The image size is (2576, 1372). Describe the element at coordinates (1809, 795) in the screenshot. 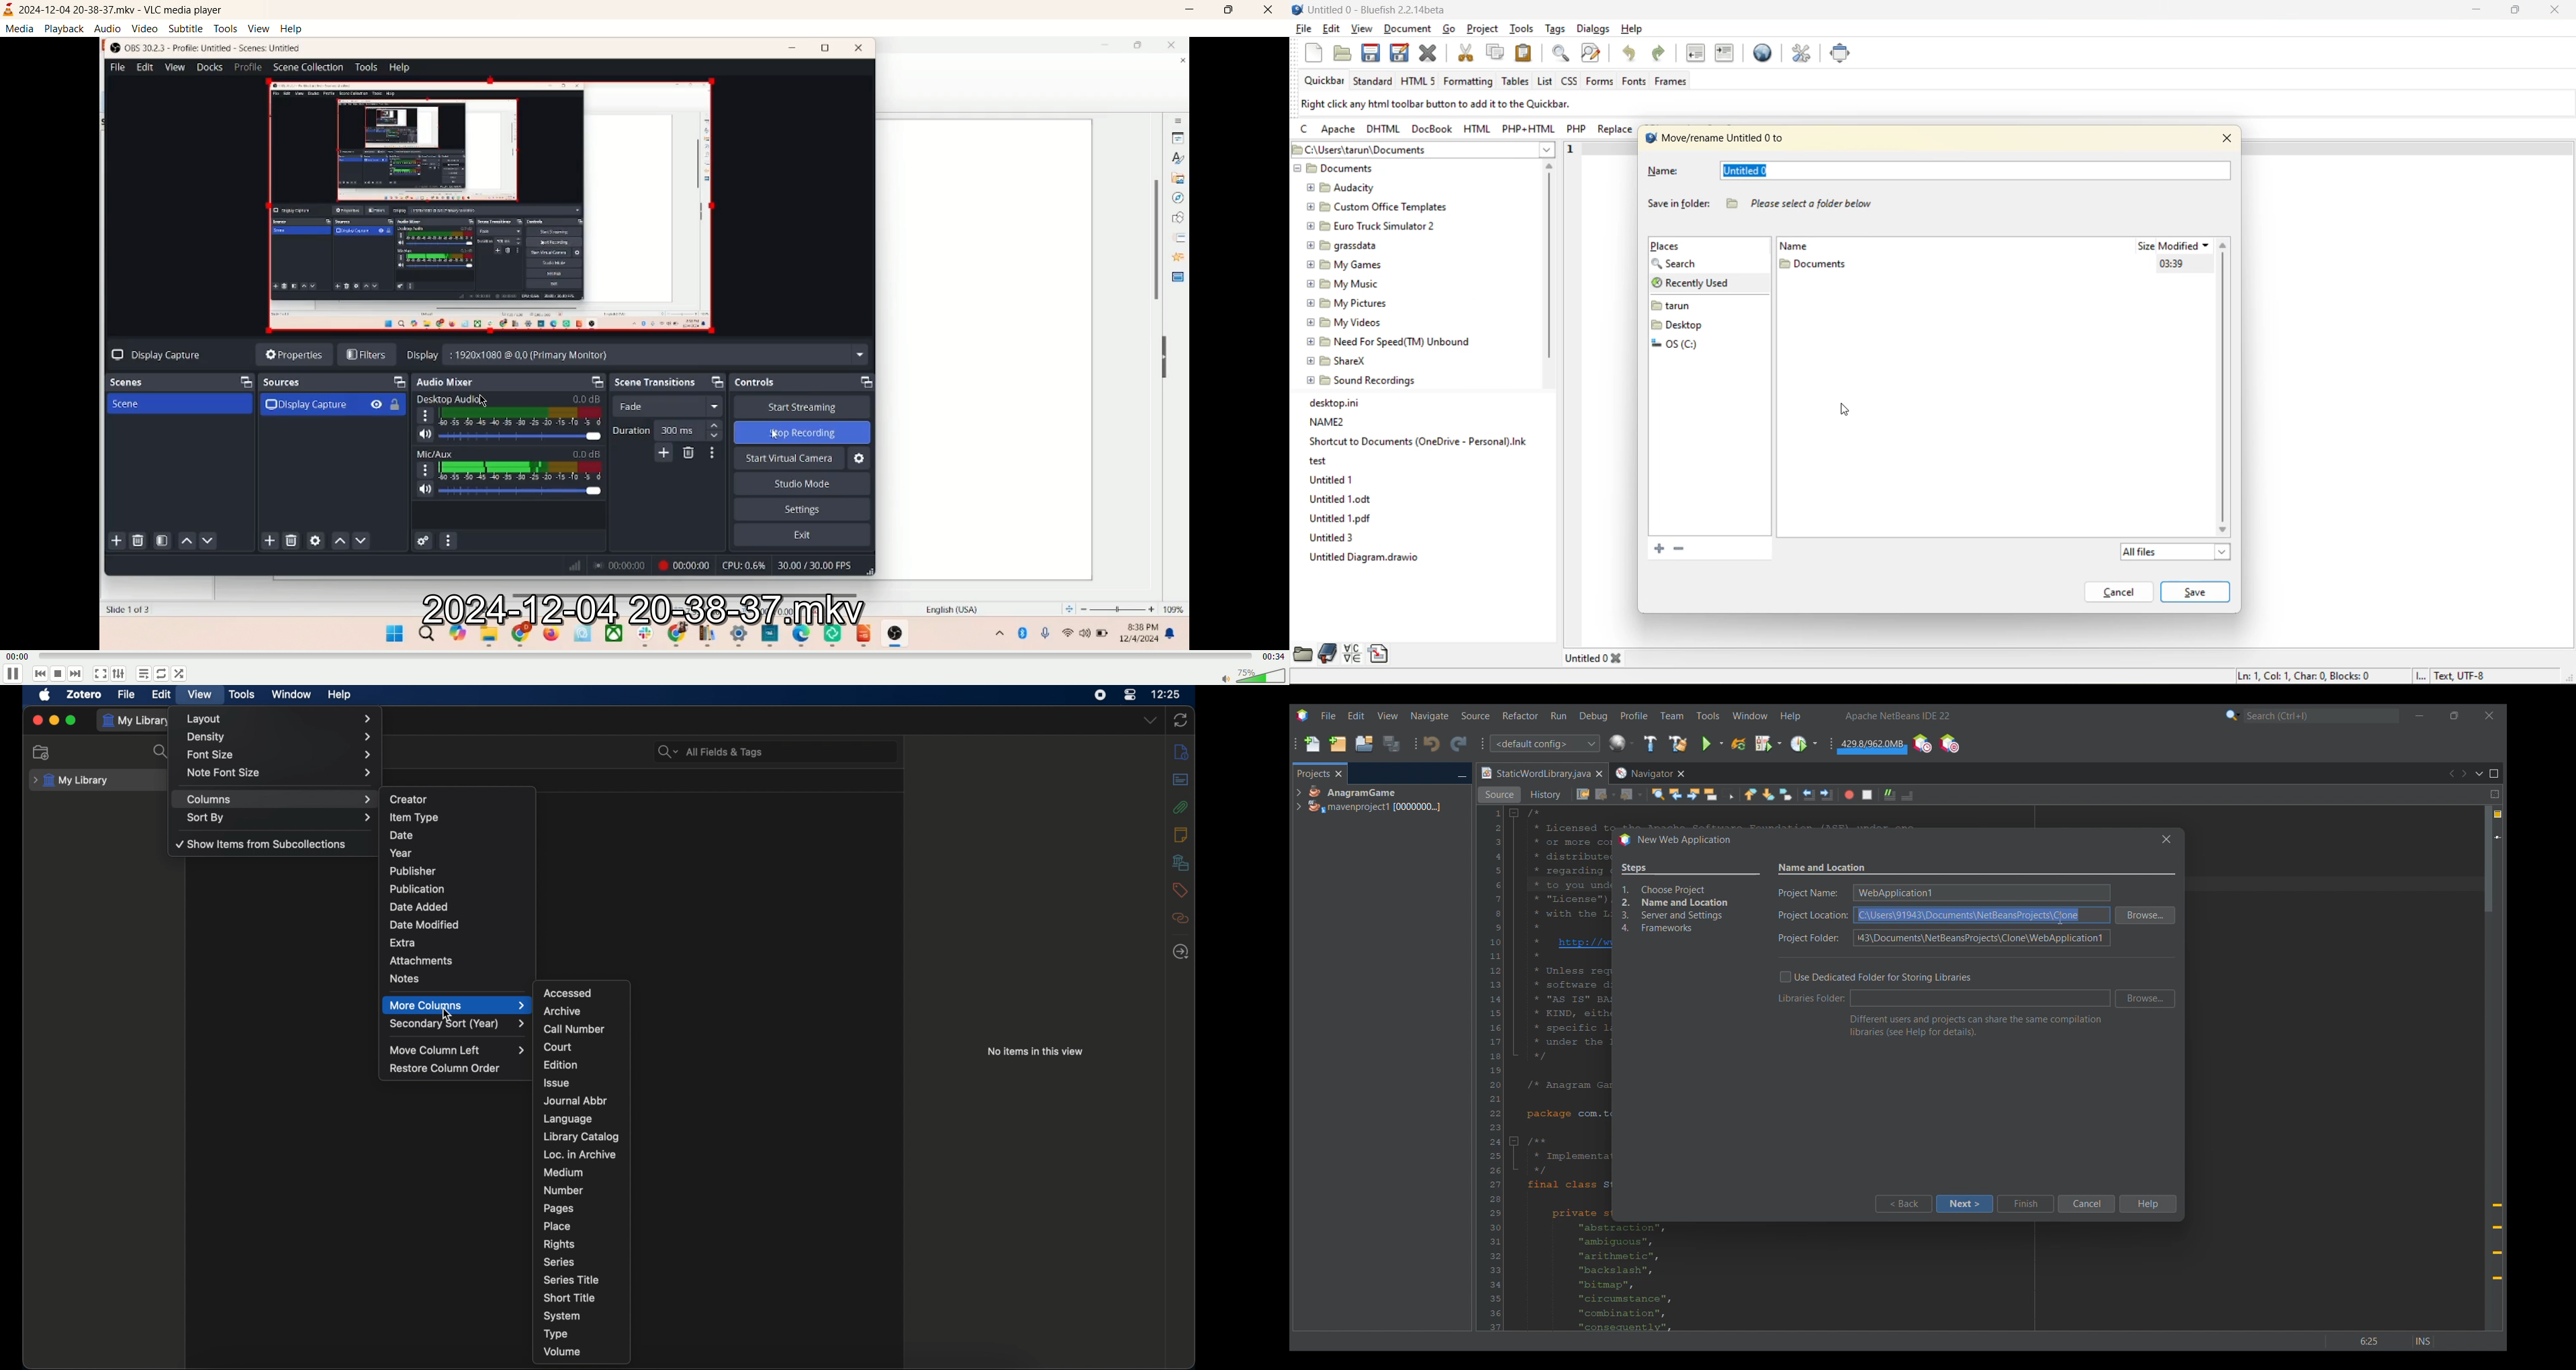

I see `Shift line left` at that location.